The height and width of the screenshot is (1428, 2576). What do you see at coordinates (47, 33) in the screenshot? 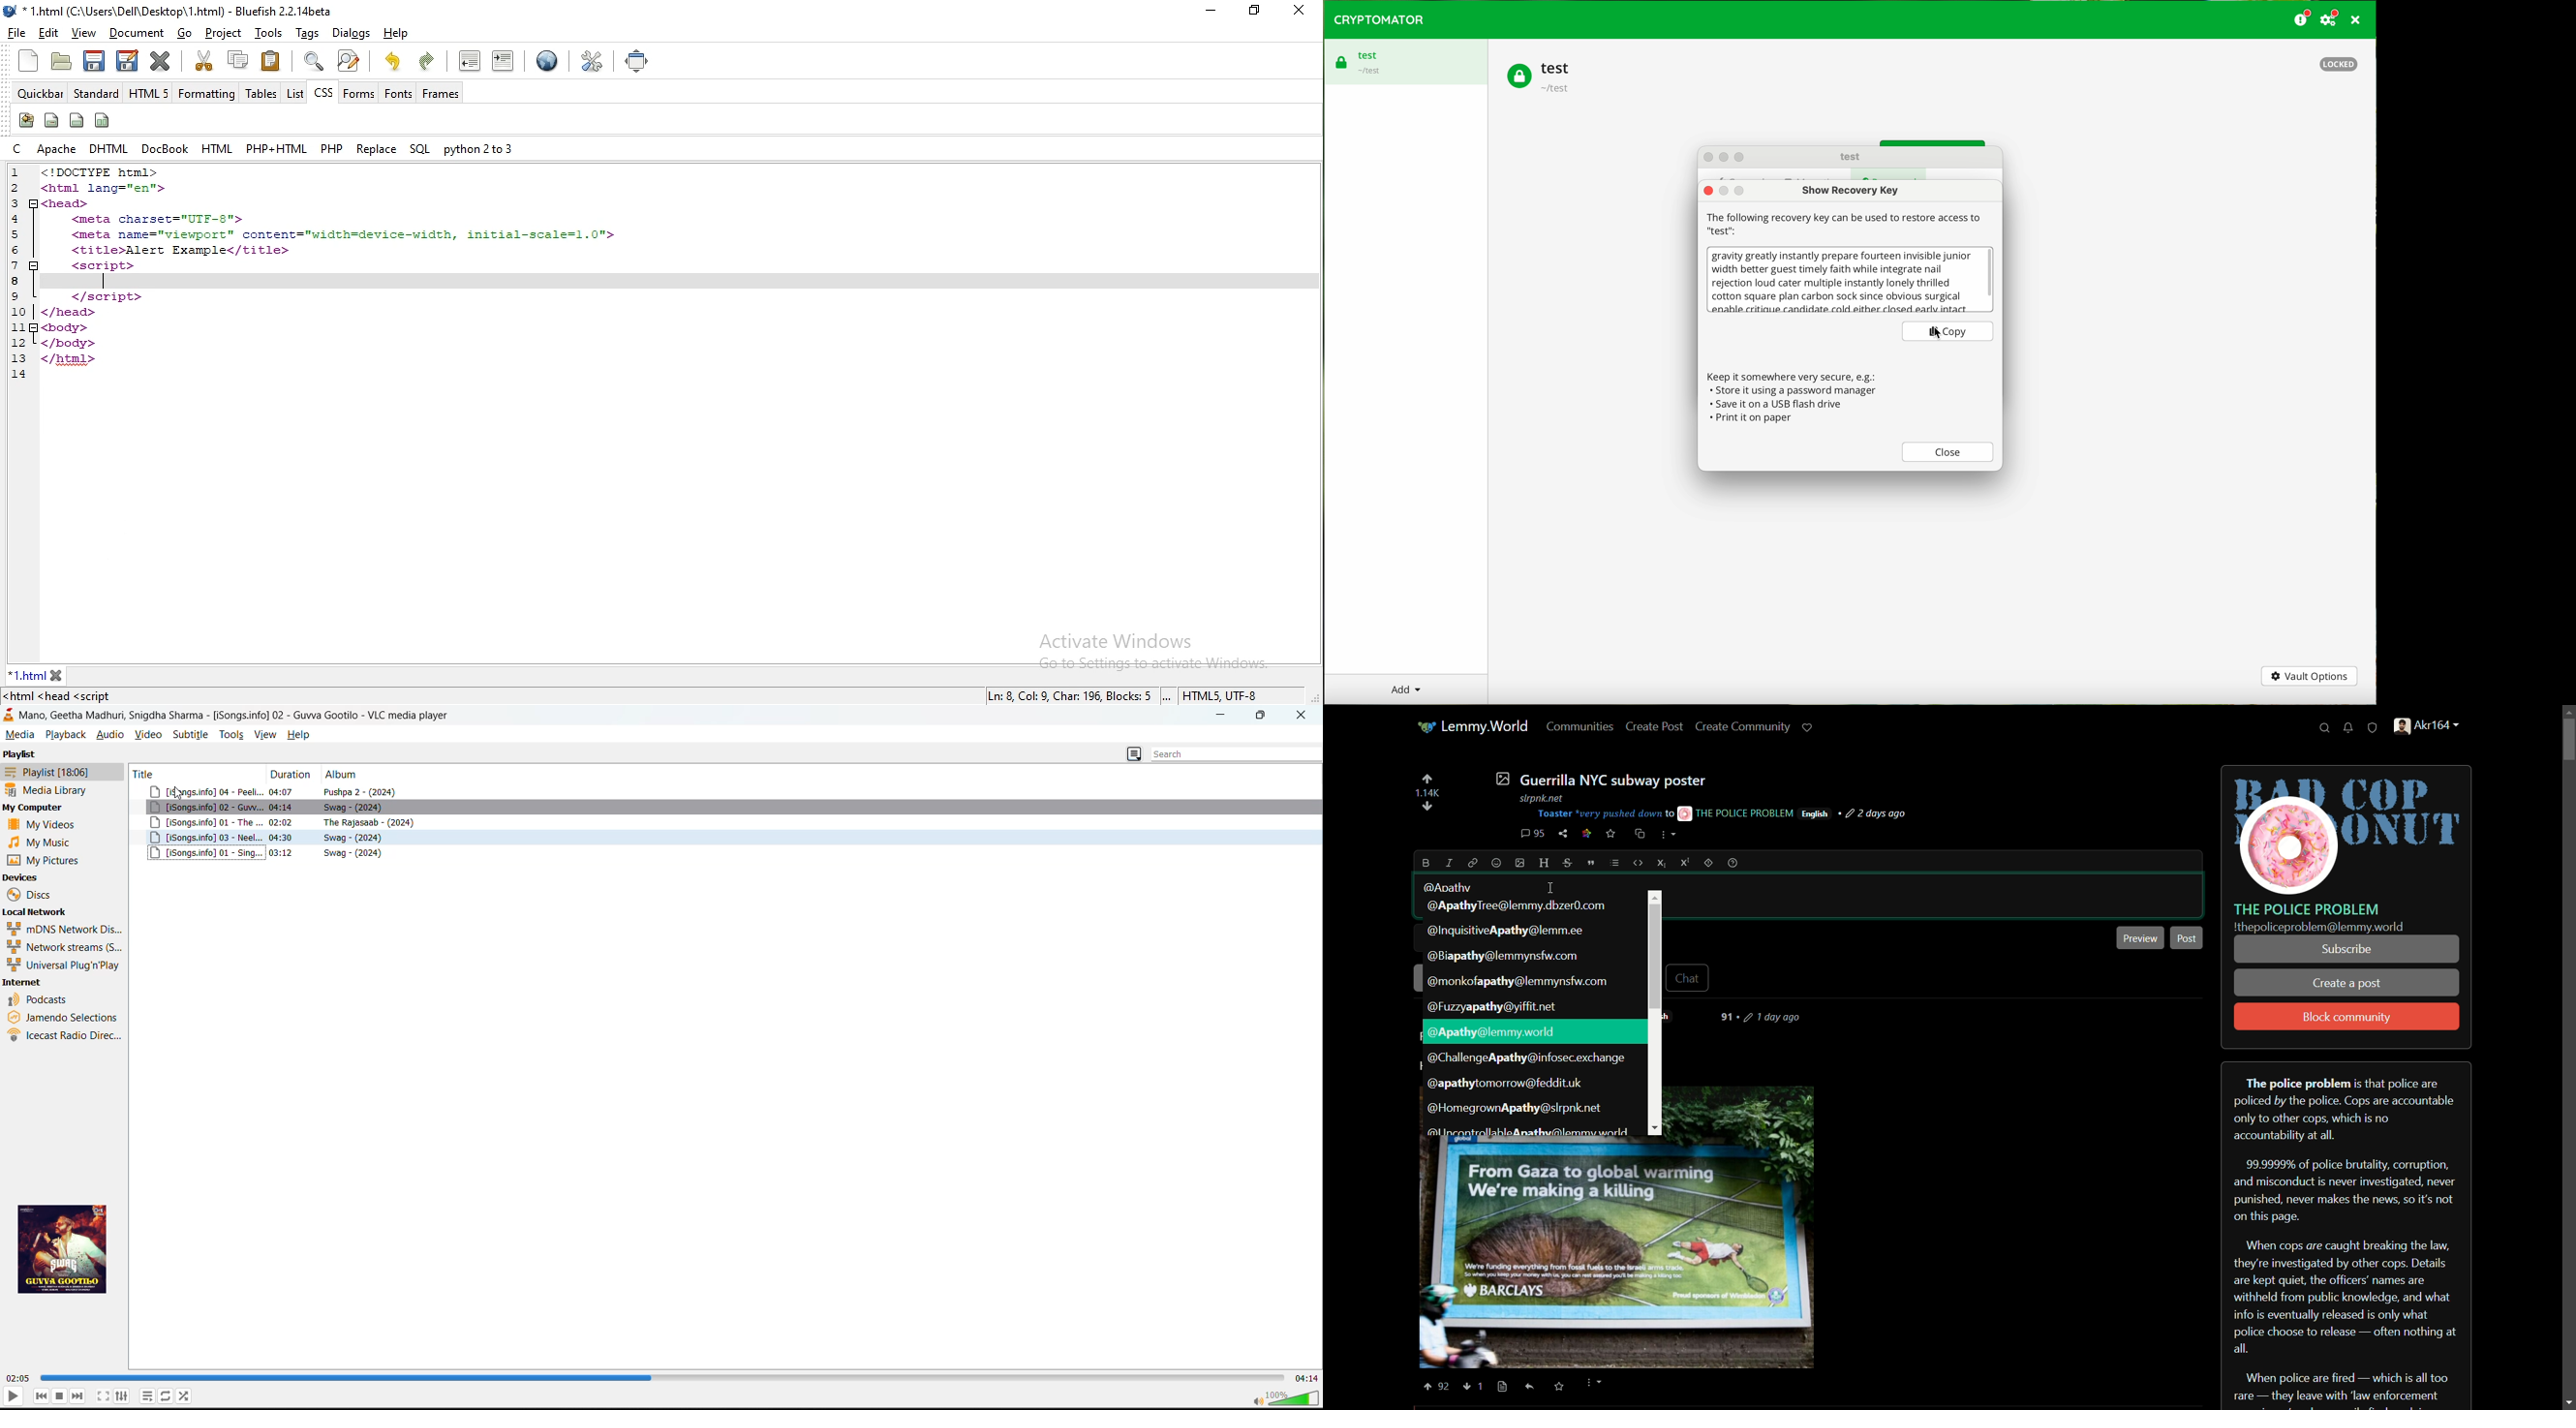
I see `edit` at bounding box center [47, 33].